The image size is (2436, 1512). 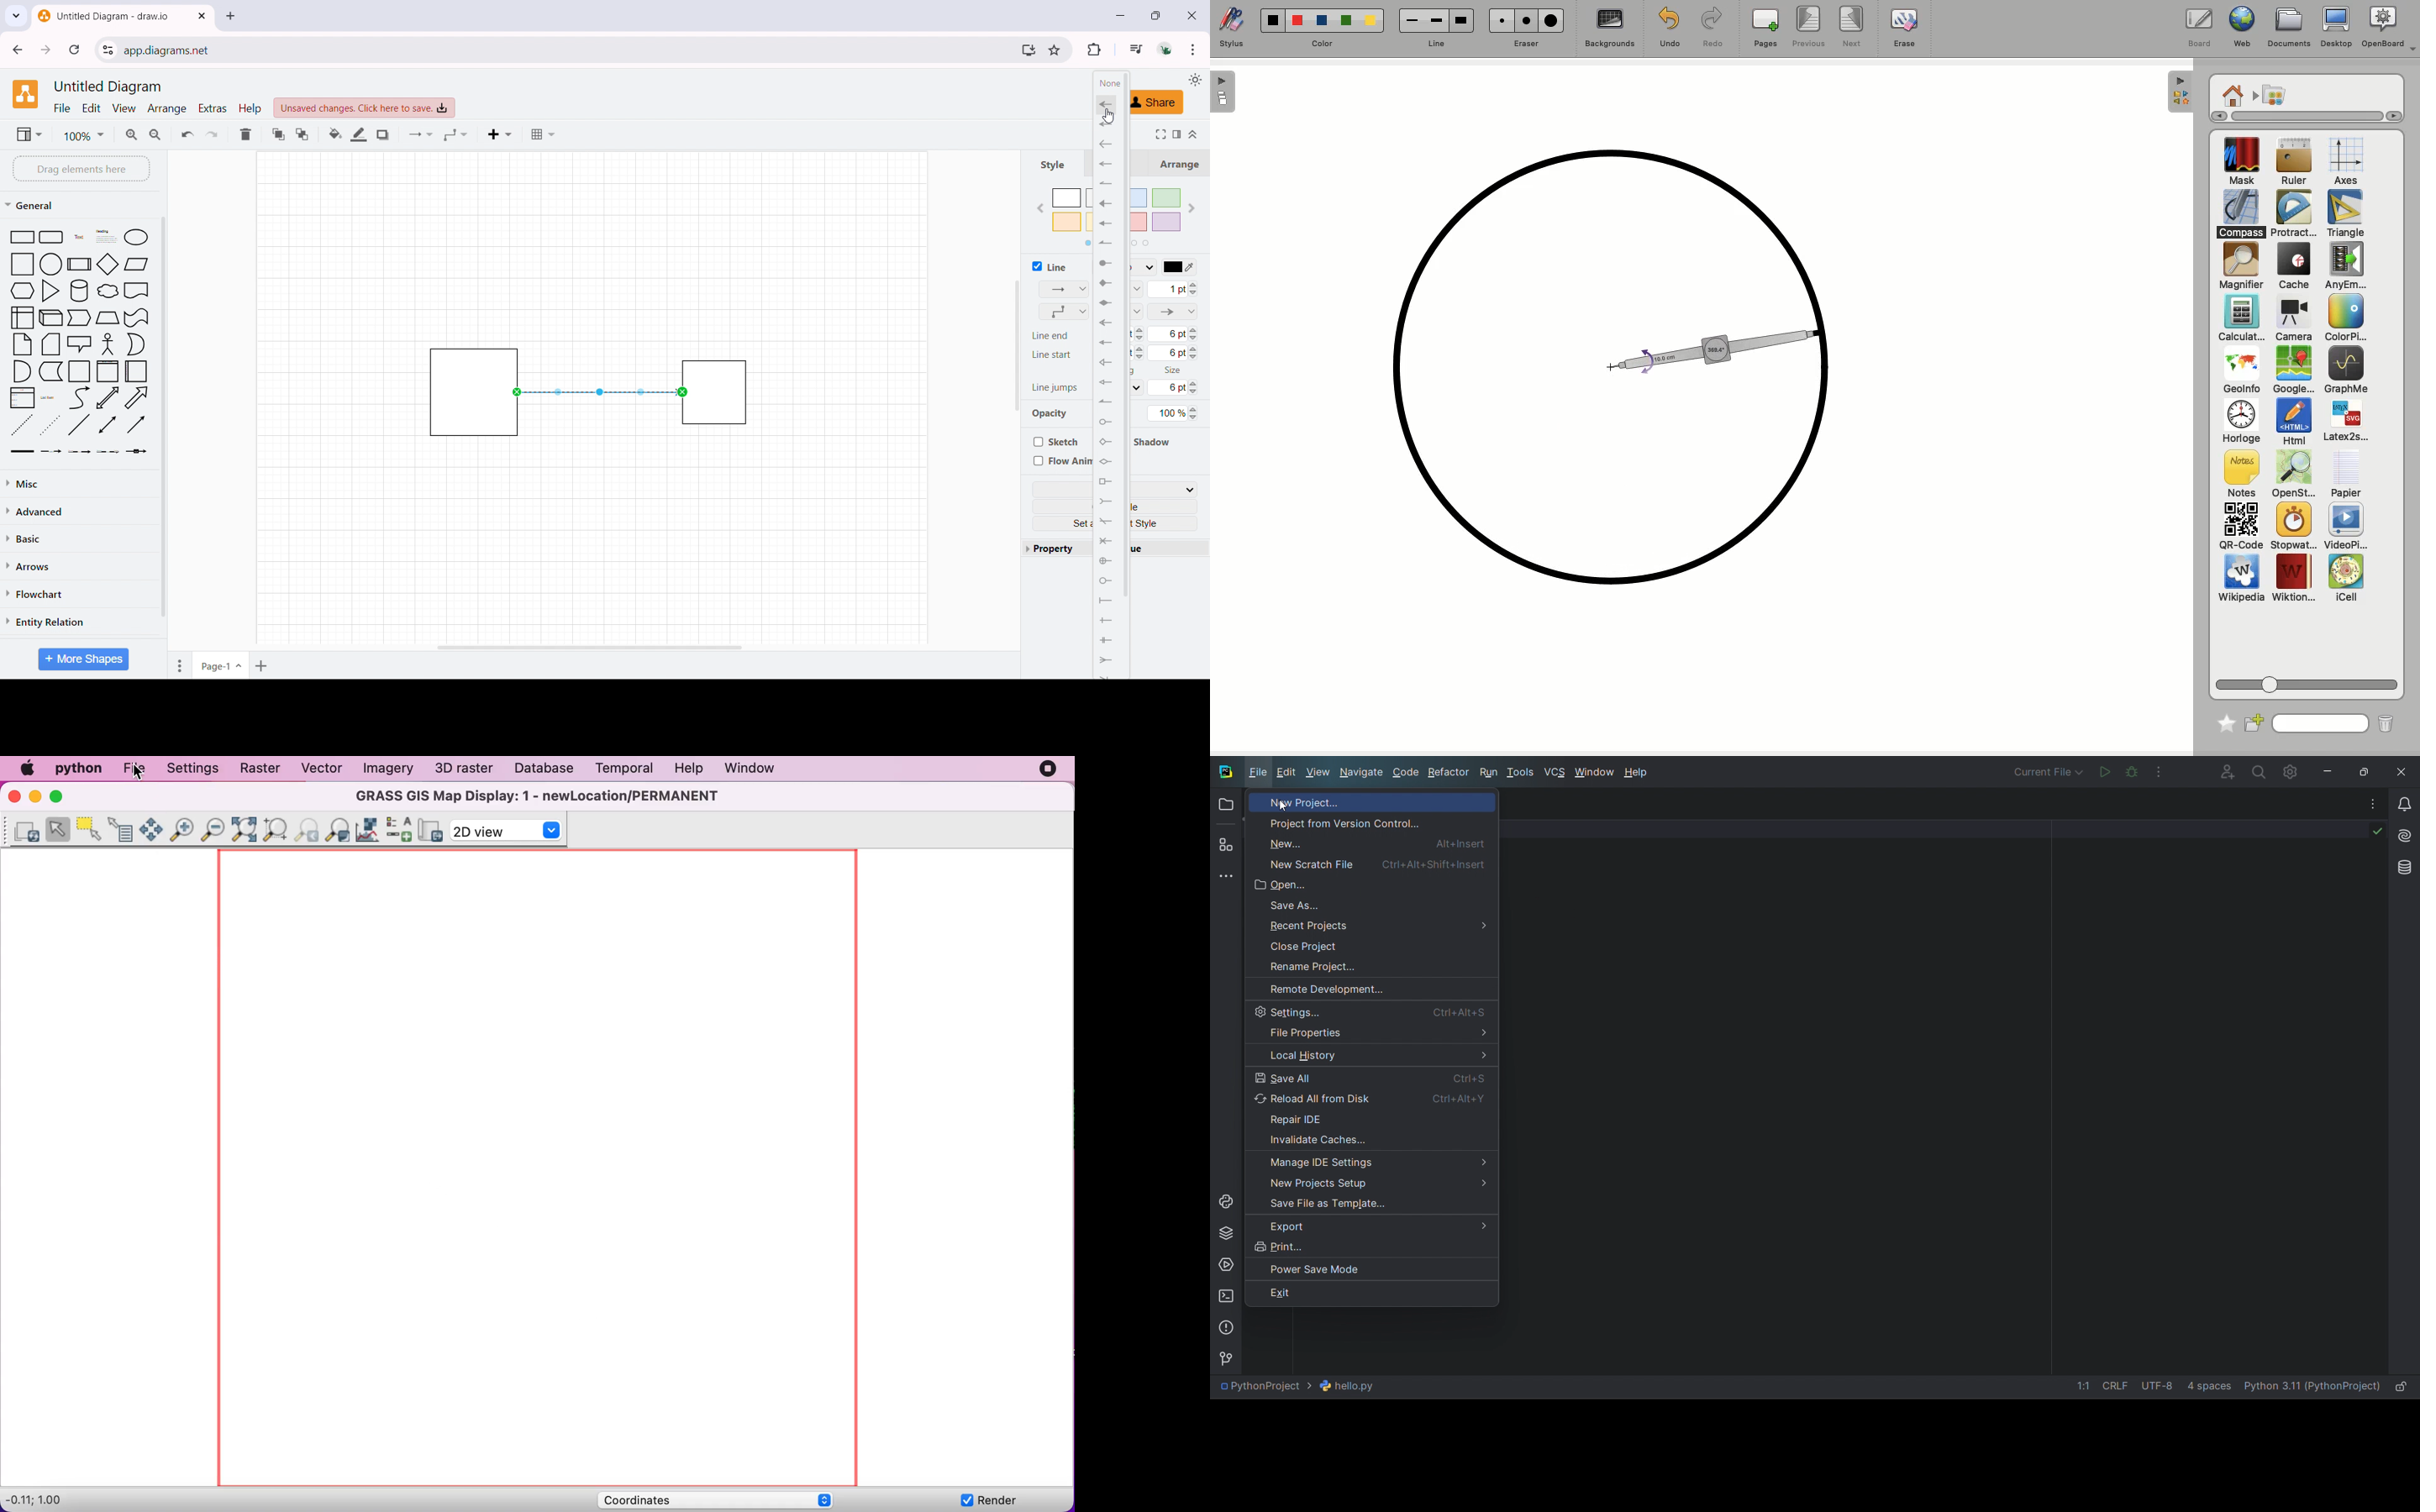 I want to click on collapse/expand, so click(x=1195, y=133).